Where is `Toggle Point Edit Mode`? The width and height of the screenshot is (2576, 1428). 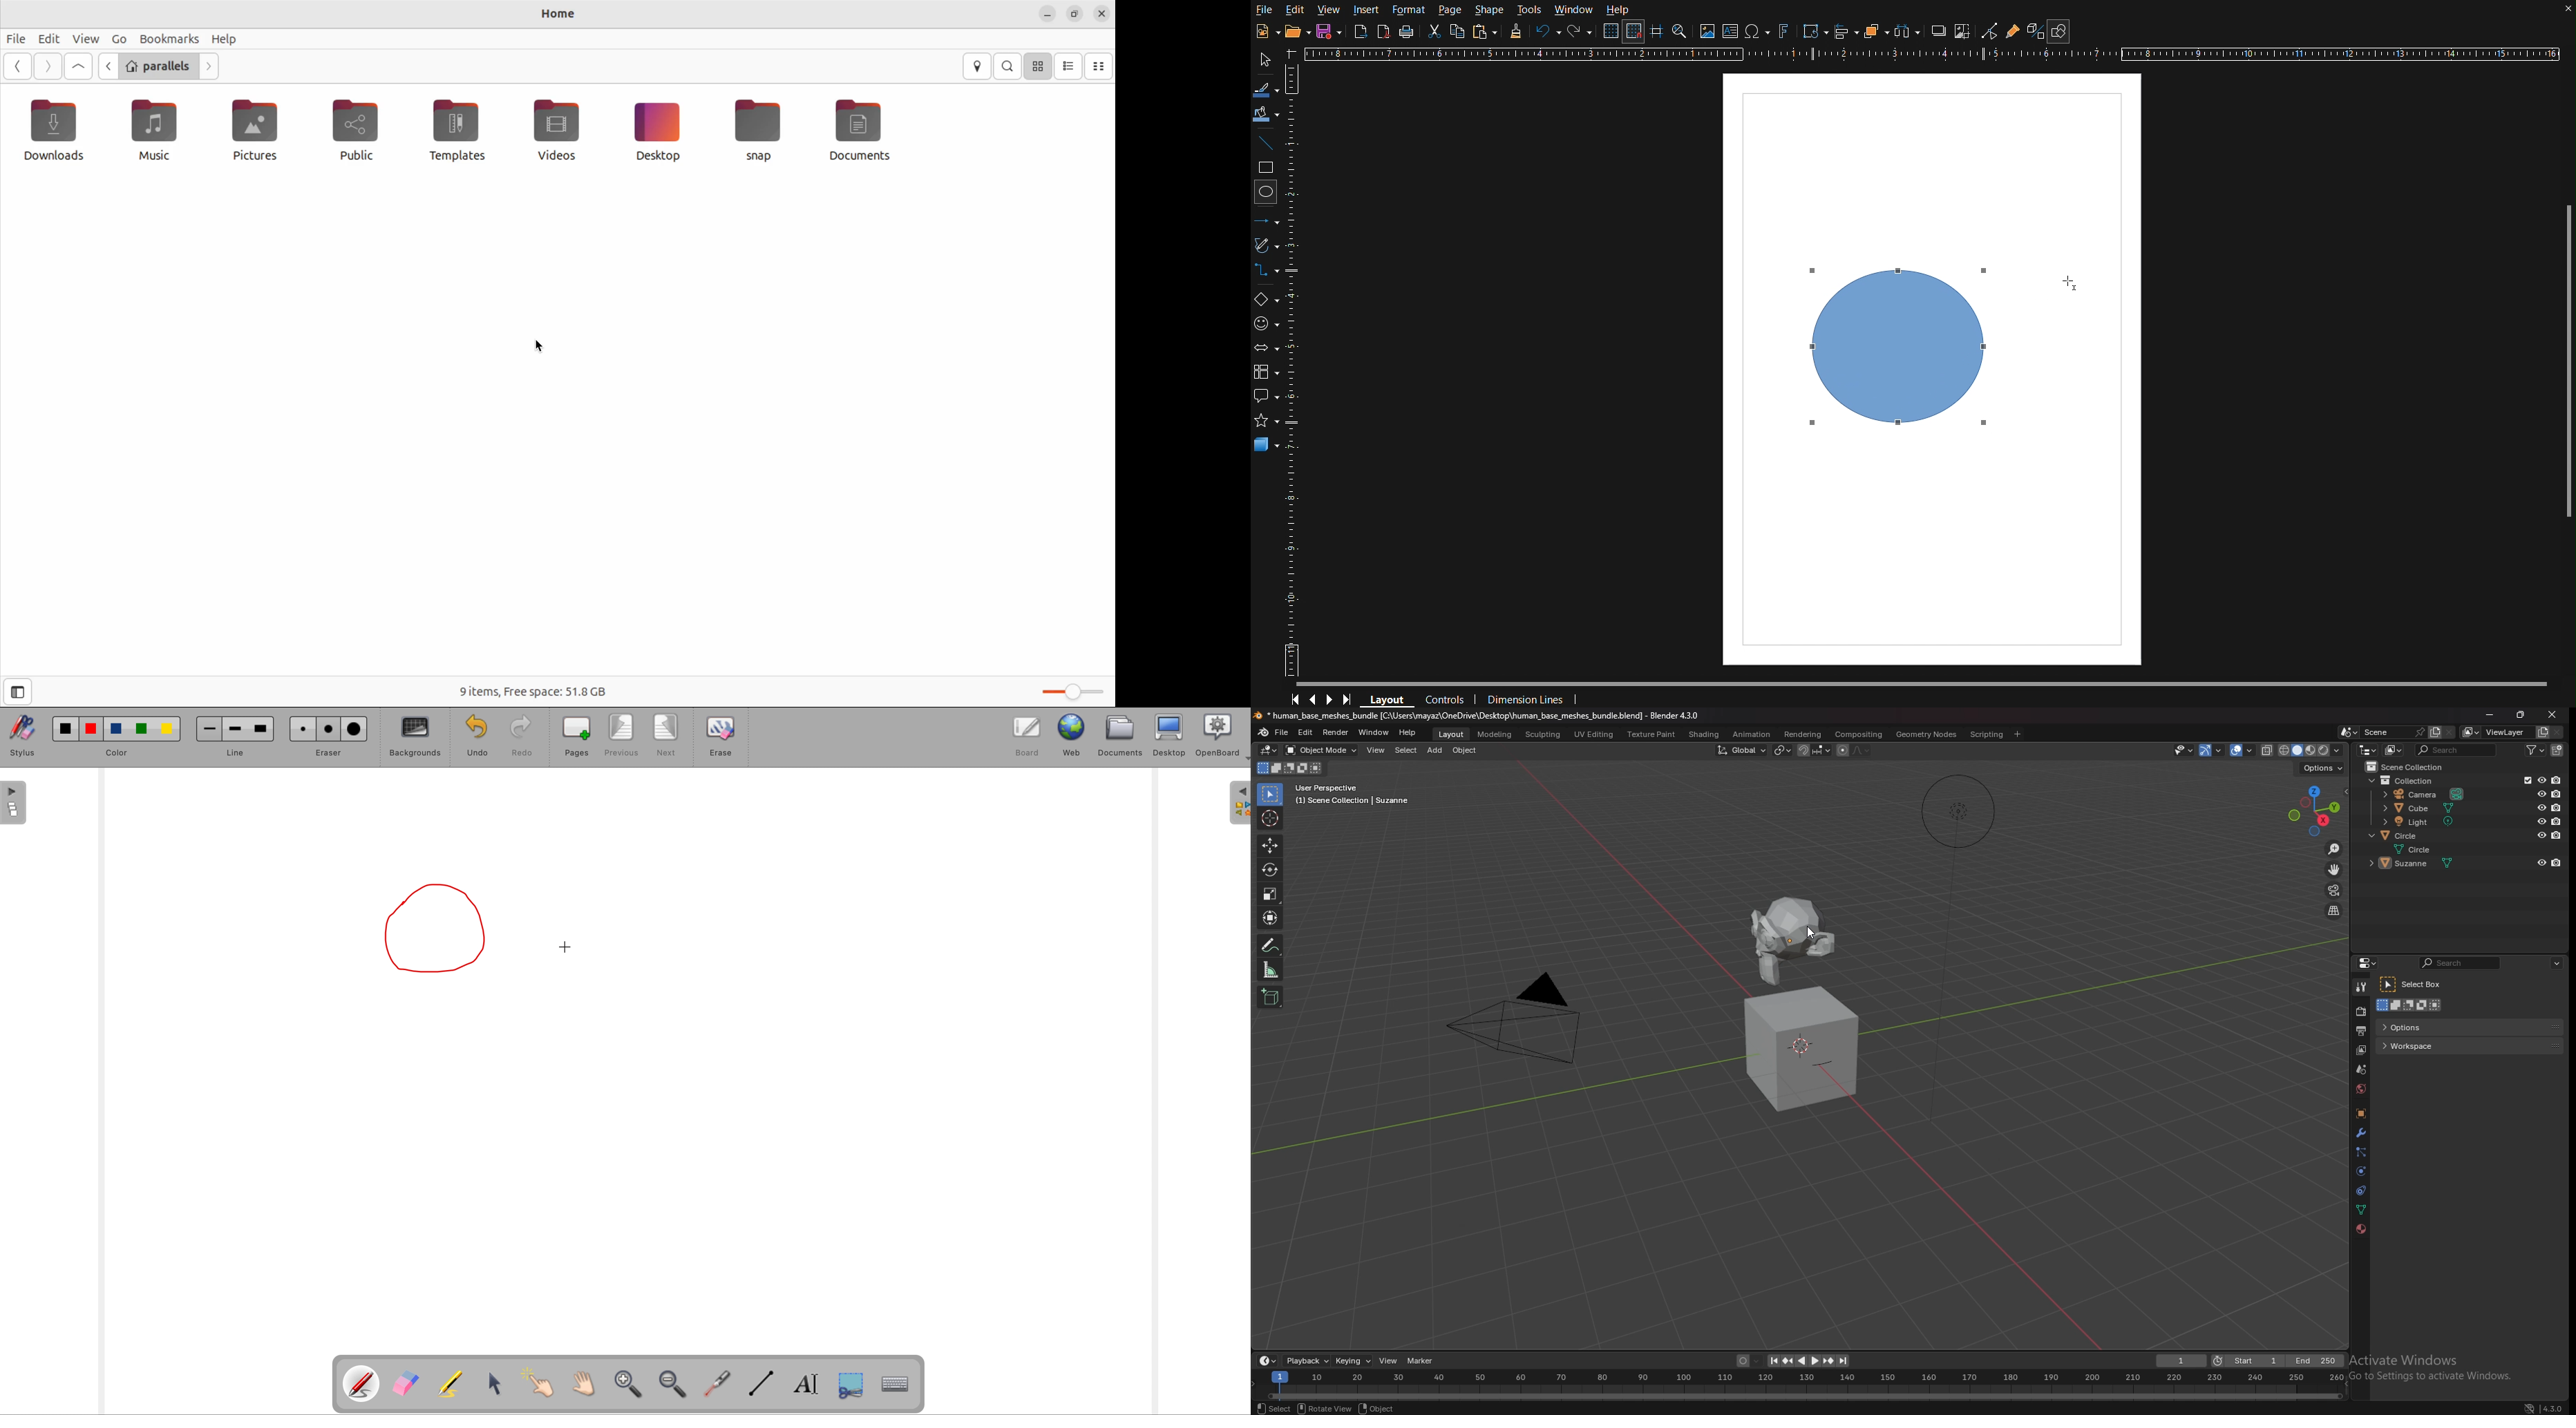
Toggle Point Edit Mode is located at coordinates (1990, 32).